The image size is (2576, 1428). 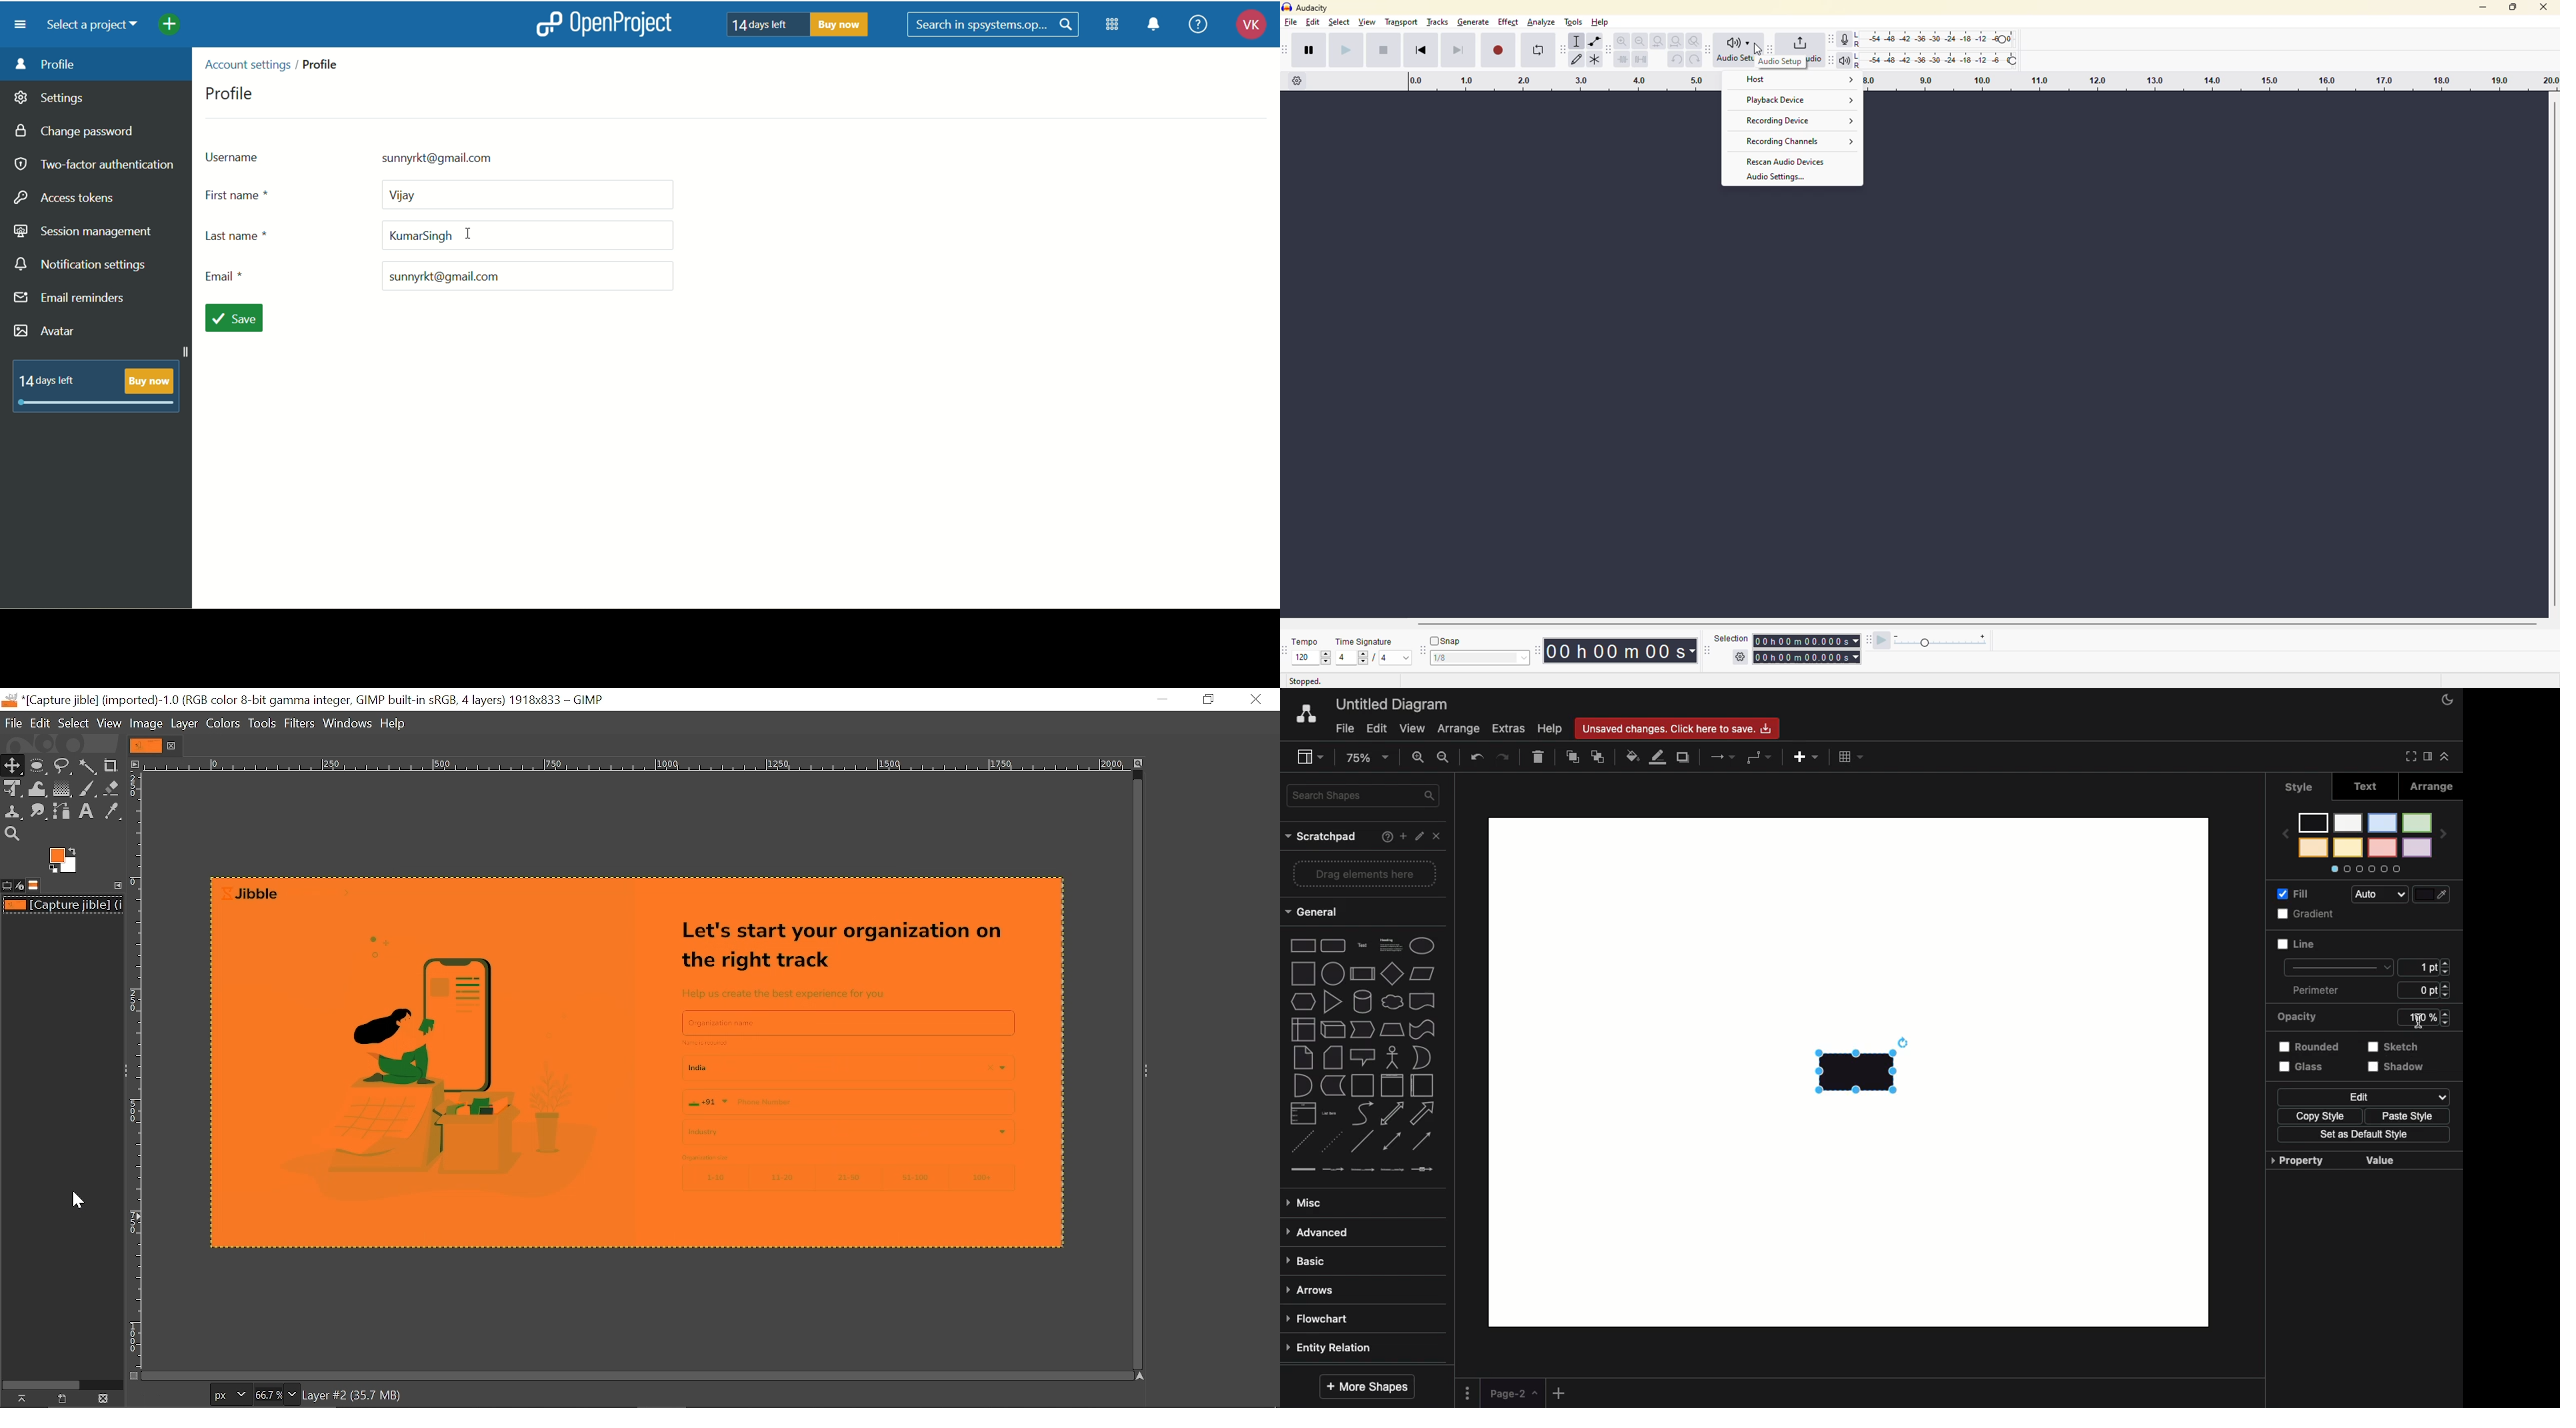 What do you see at coordinates (1950, 643) in the screenshot?
I see `playback speed` at bounding box center [1950, 643].